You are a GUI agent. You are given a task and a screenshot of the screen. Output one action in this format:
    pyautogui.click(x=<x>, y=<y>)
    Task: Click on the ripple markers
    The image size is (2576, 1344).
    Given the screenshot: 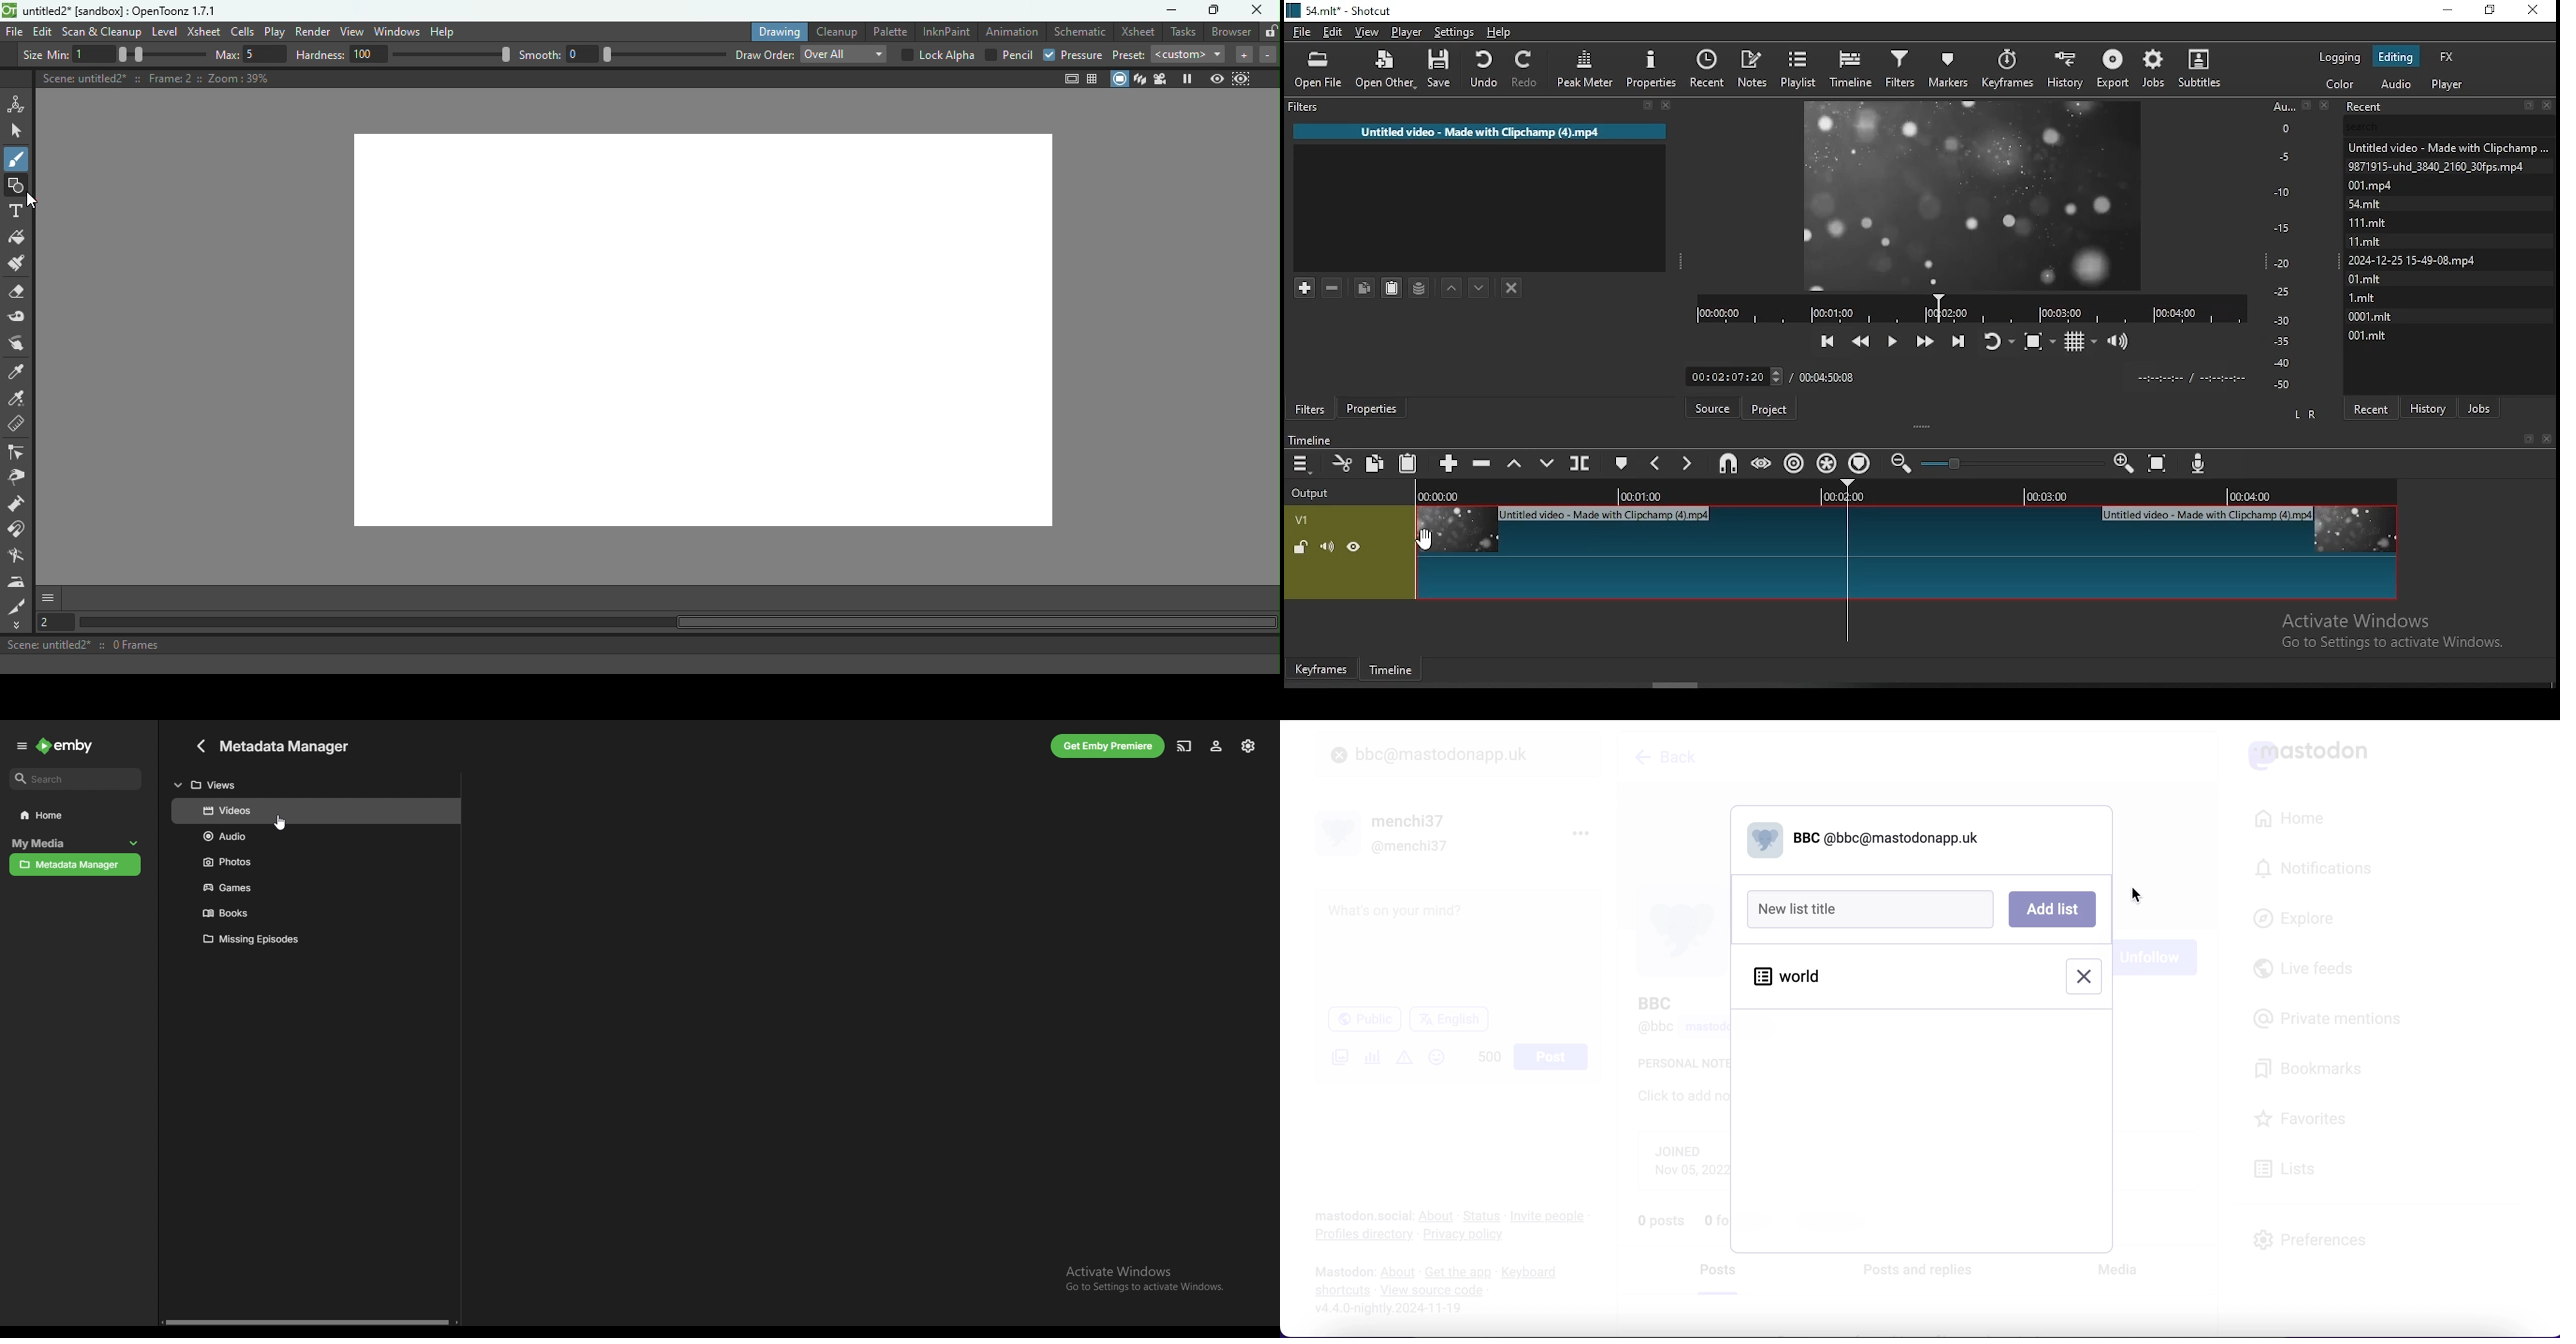 What is the action you would take?
    pyautogui.click(x=1861, y=461)
    